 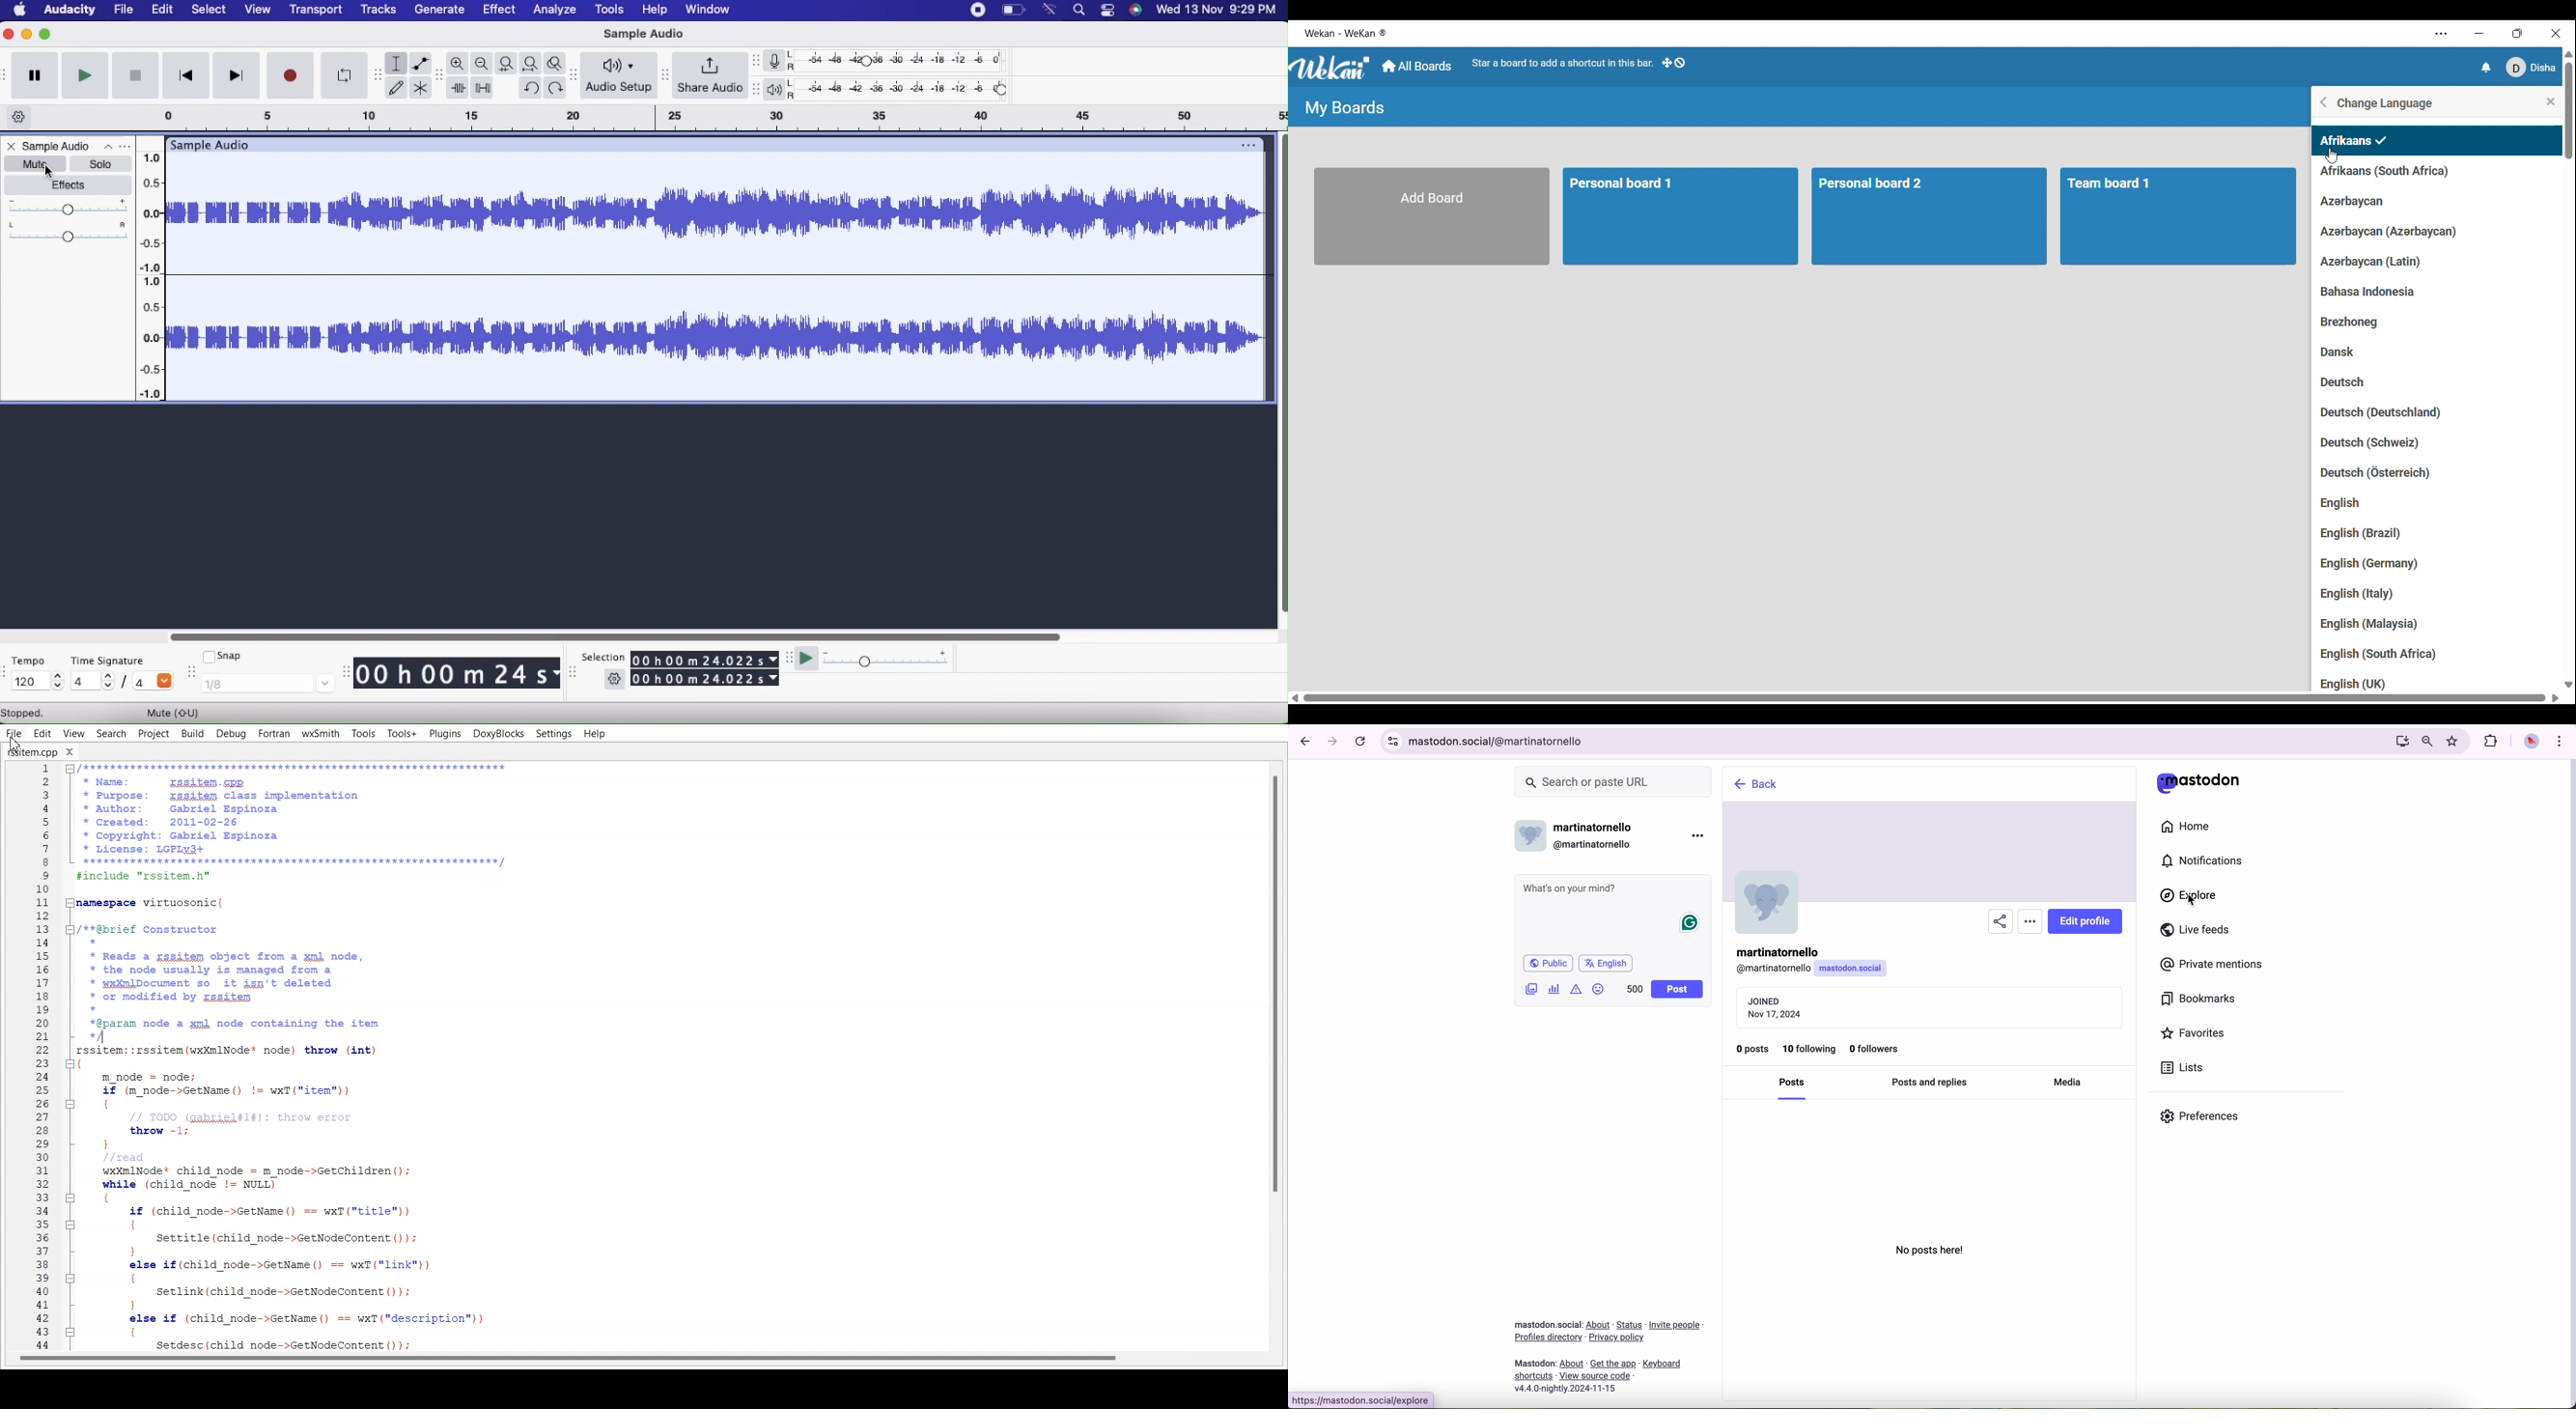 What do you see at coordinates (1433, 217) in the screenshot?
I see `Add new board` at bounding box center [1433, 217].